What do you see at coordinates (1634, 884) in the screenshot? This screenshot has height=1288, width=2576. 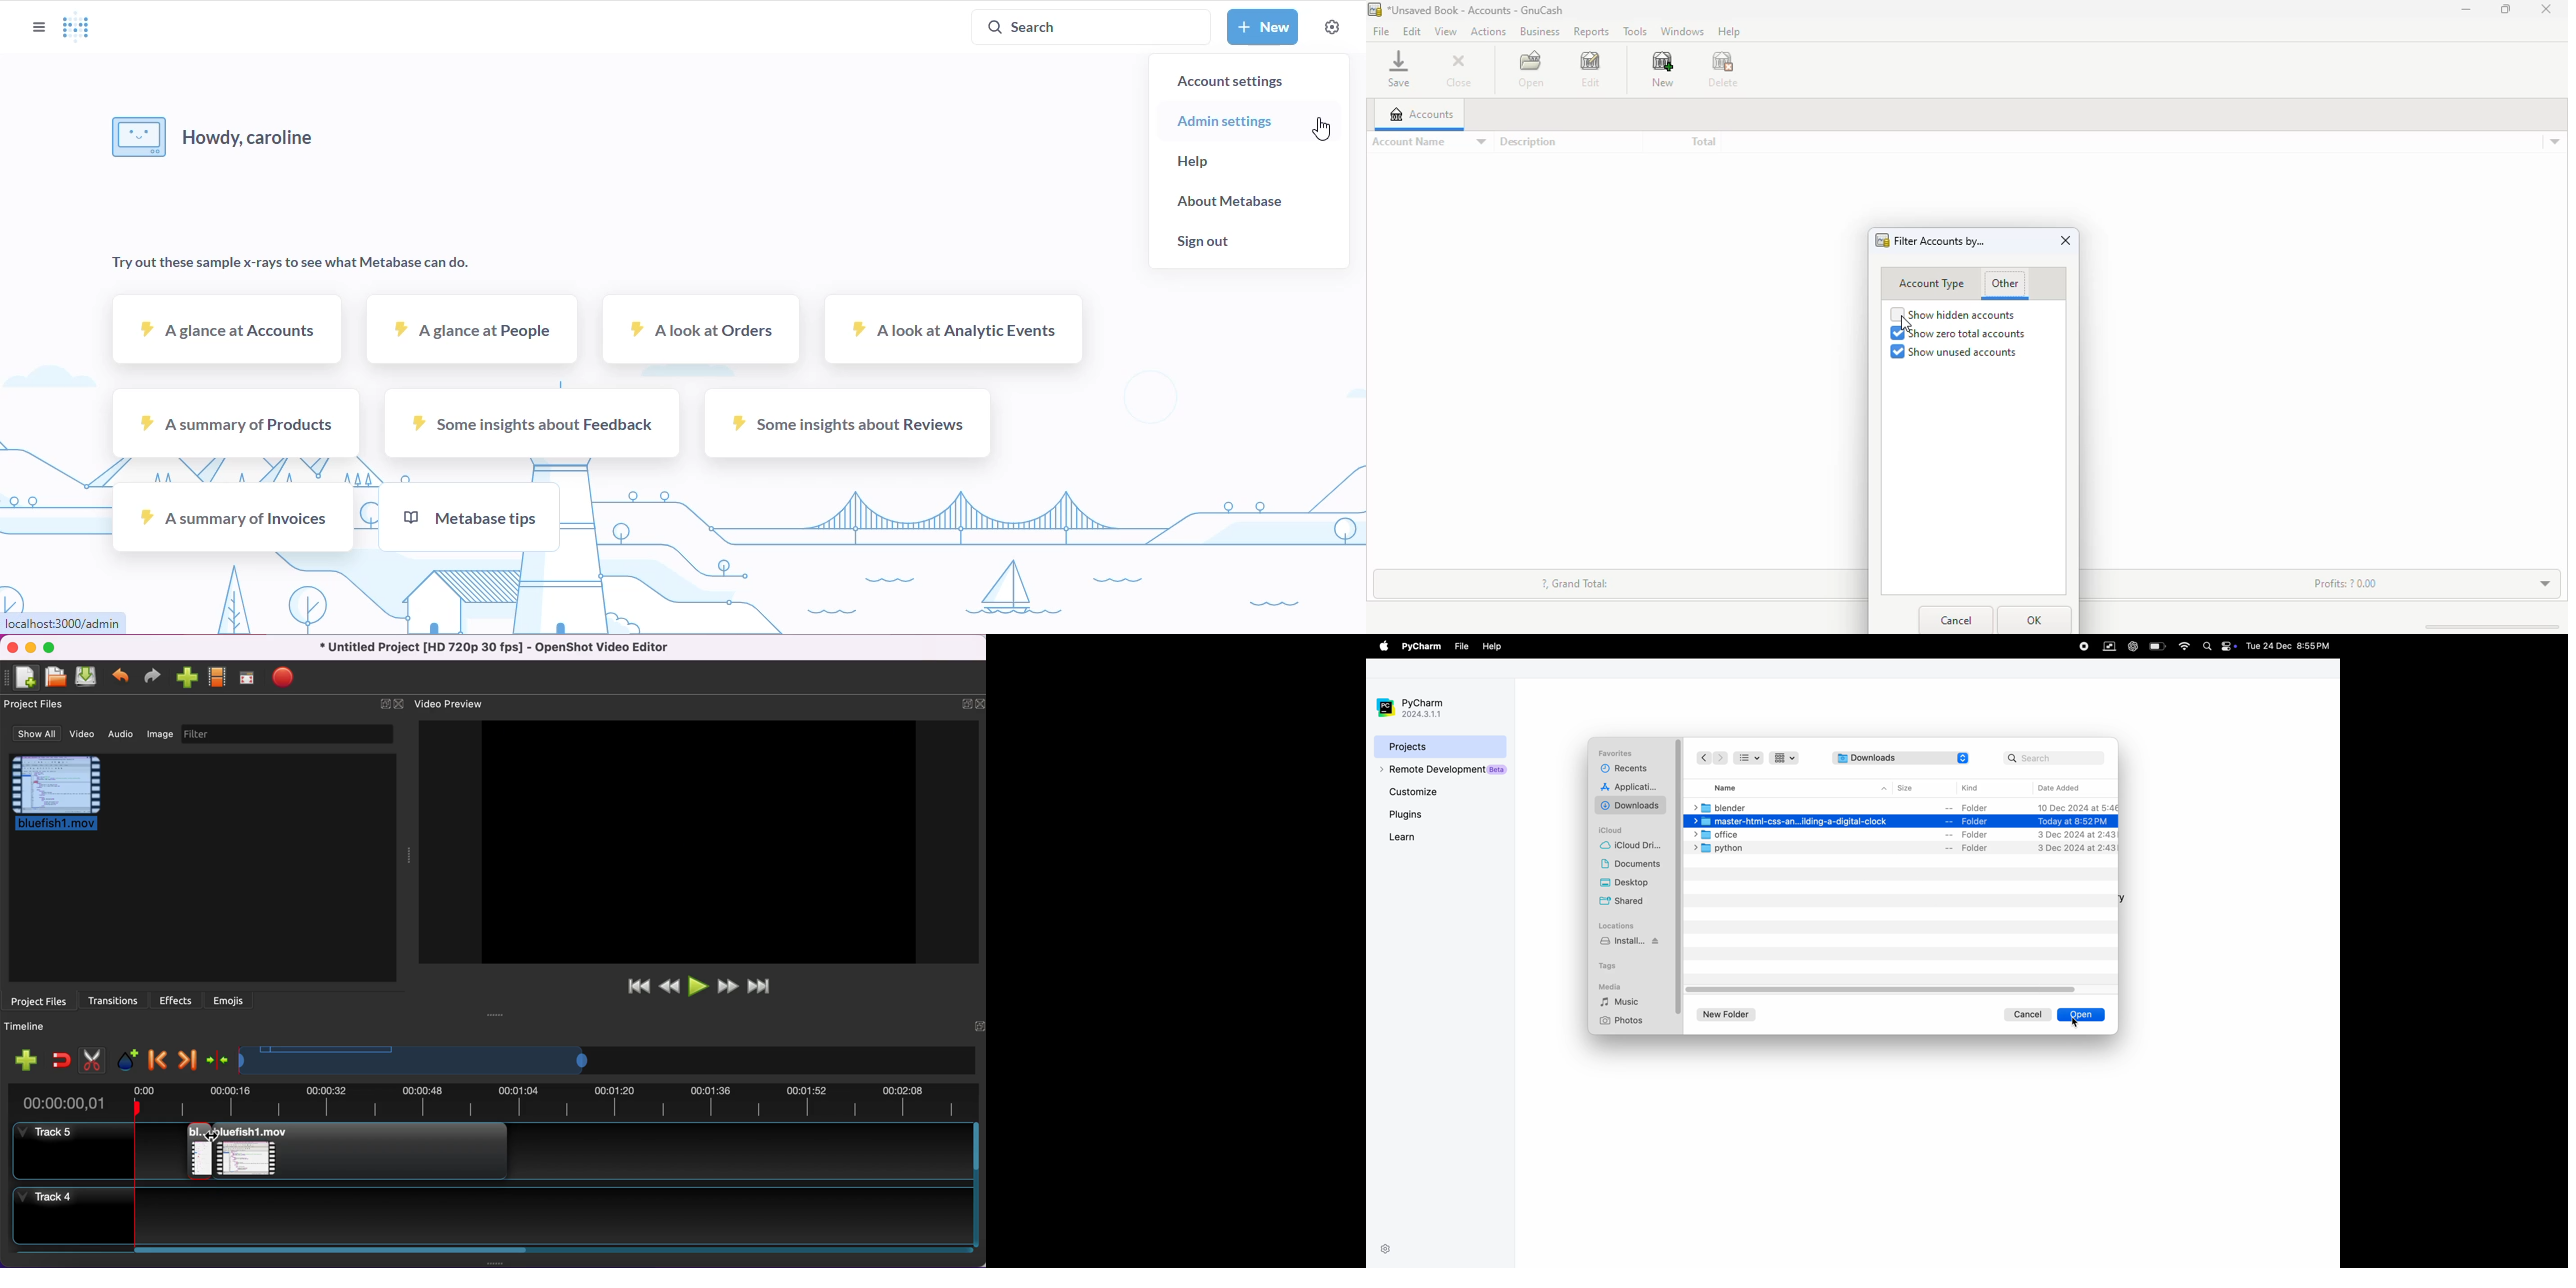 I see `desktop` at bounding box center [1634, 884].